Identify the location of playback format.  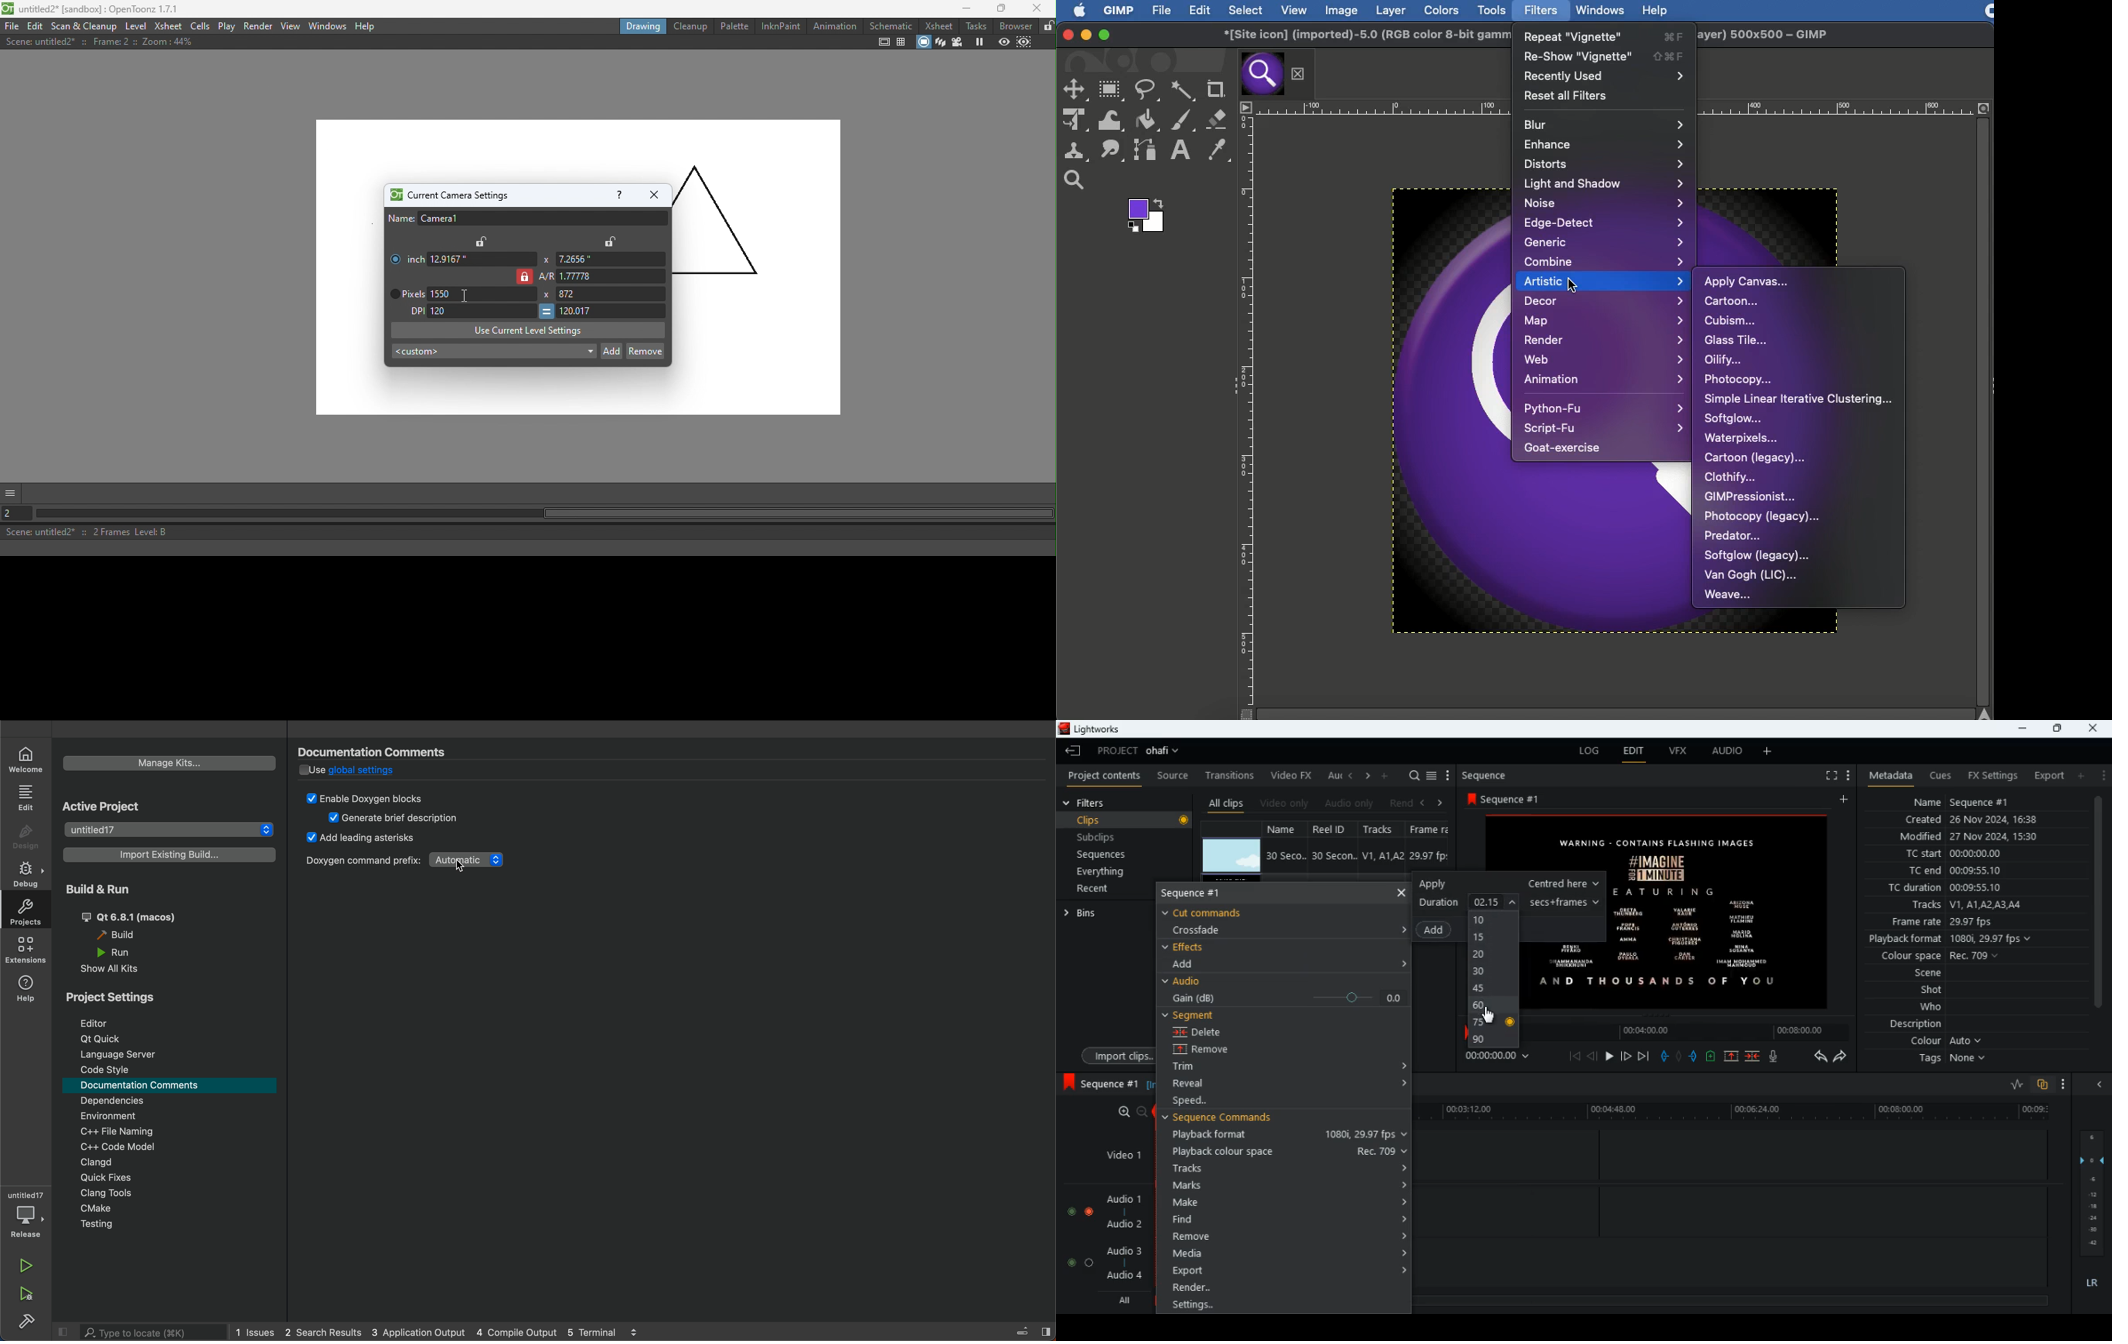
(1285, 1136).